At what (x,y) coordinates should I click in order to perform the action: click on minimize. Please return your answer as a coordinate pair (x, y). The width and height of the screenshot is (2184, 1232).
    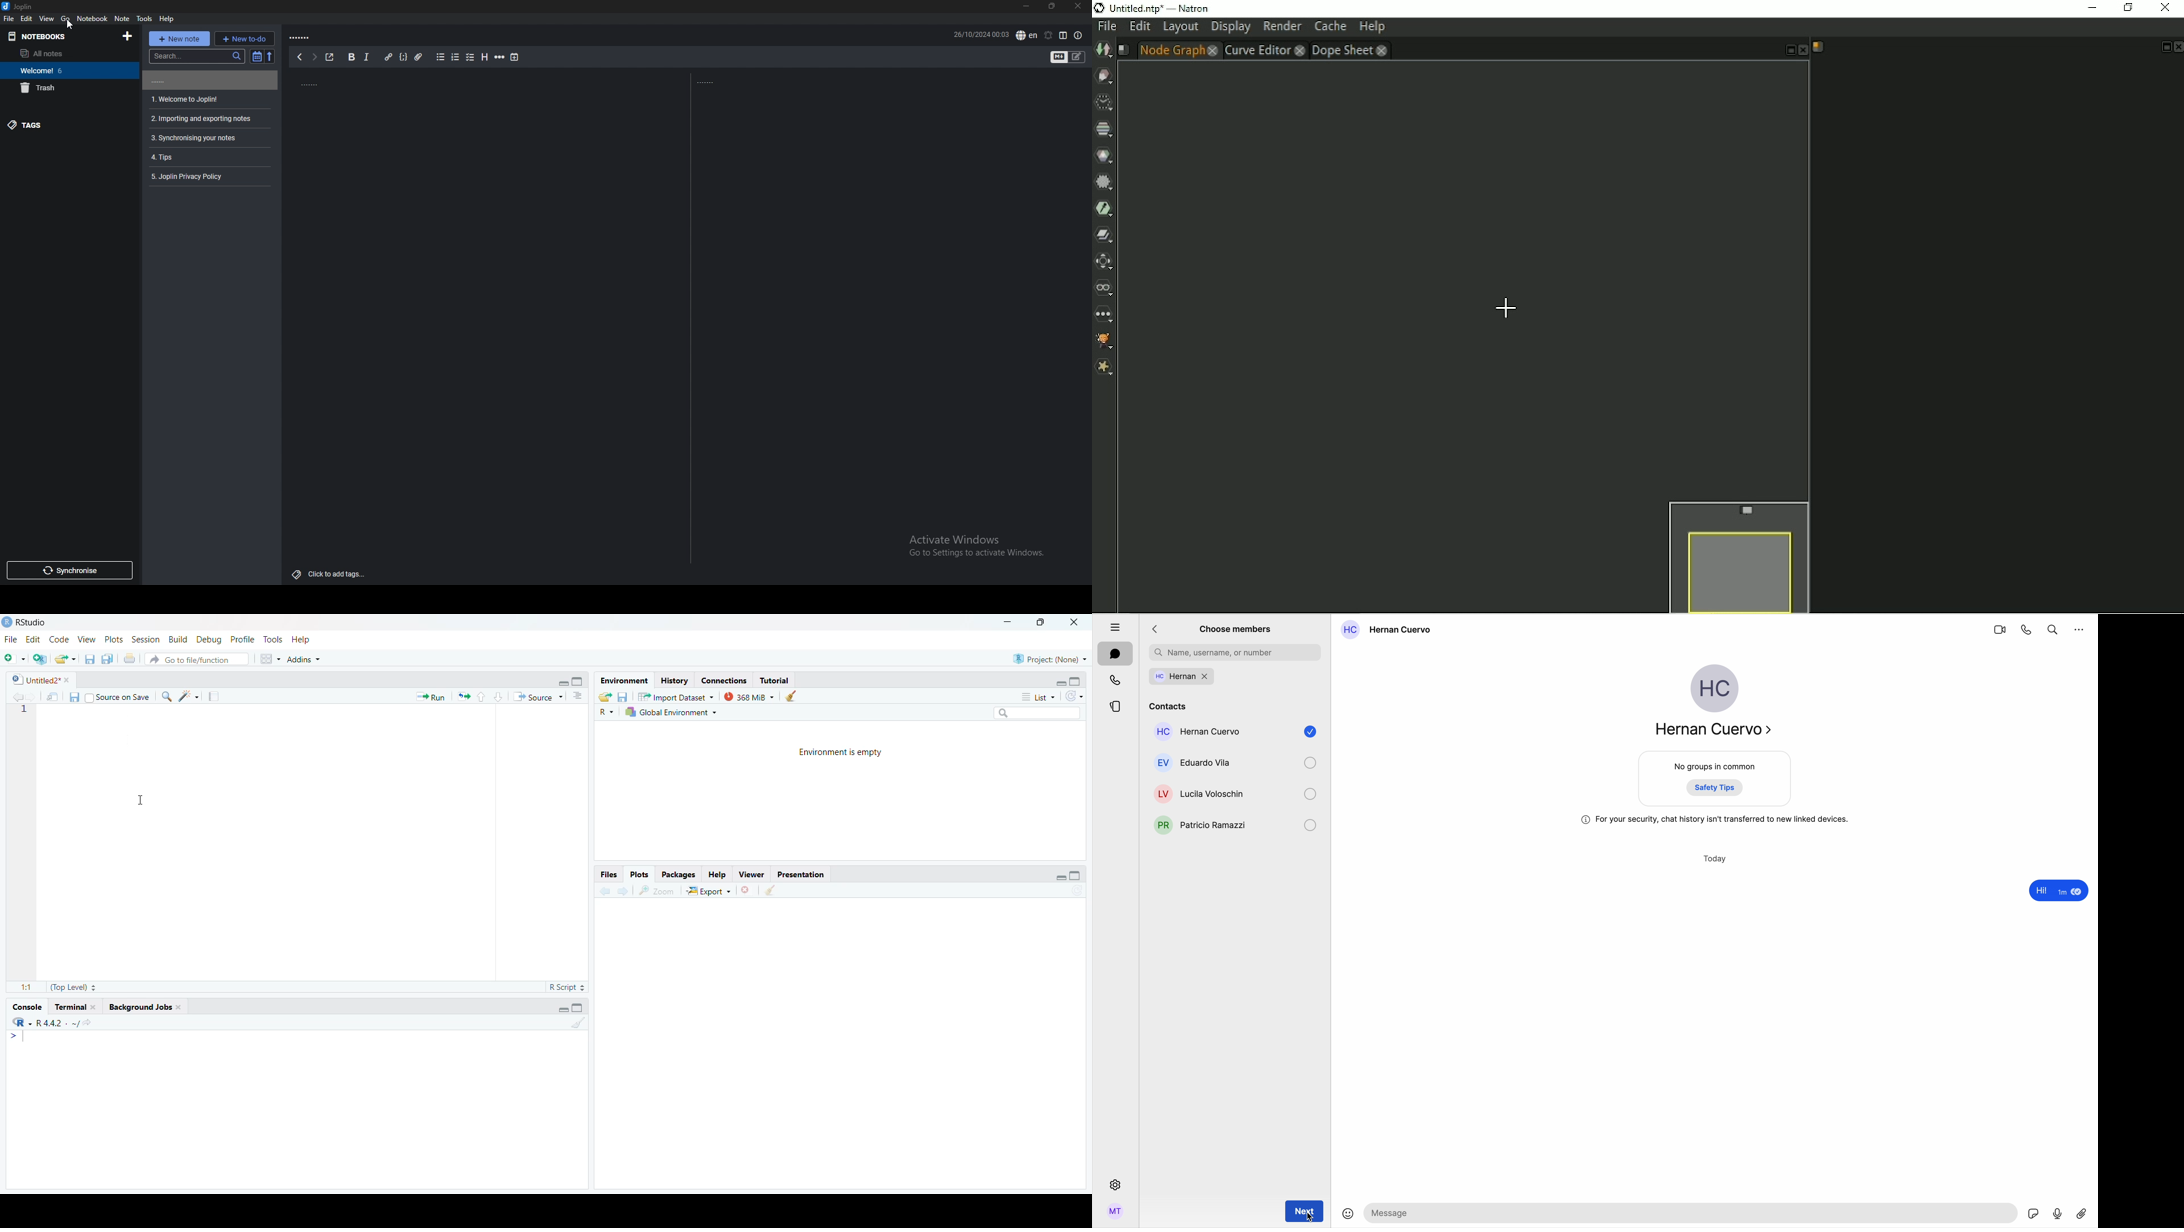
    Looking at the image, I should click on (1027, 6).